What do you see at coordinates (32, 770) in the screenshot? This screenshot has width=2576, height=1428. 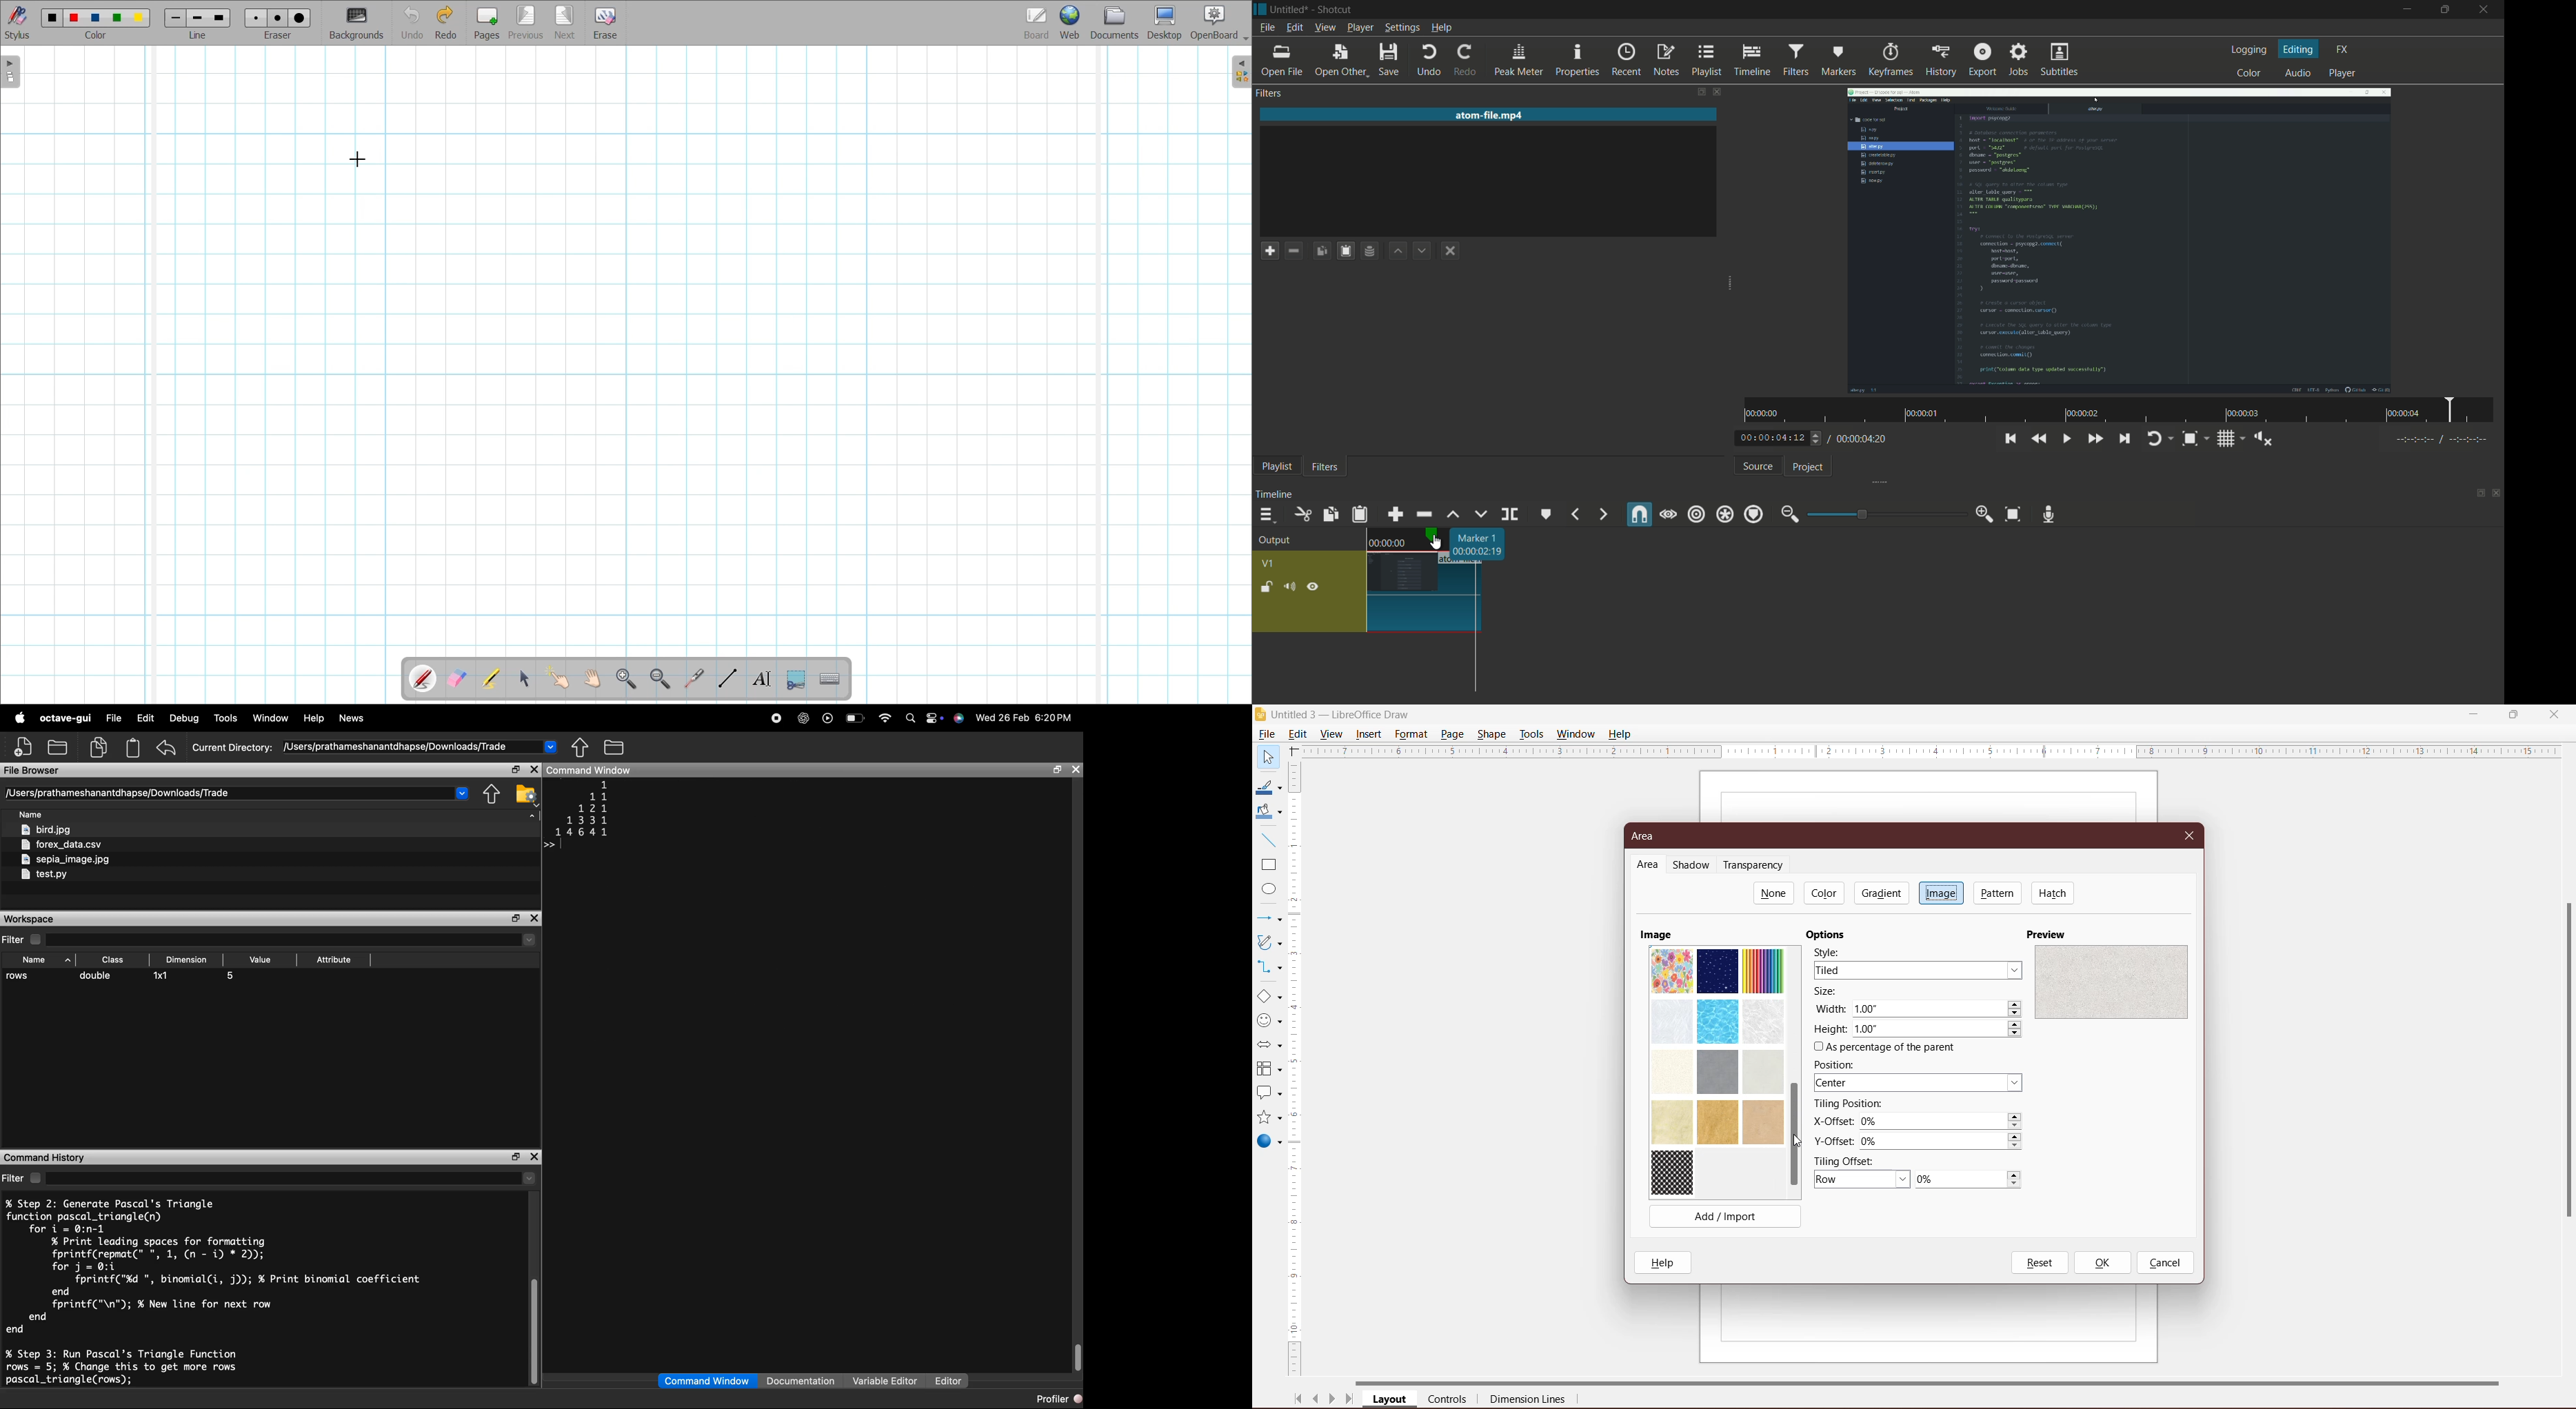 I see `File Browser` at bounding box center [32, 770].